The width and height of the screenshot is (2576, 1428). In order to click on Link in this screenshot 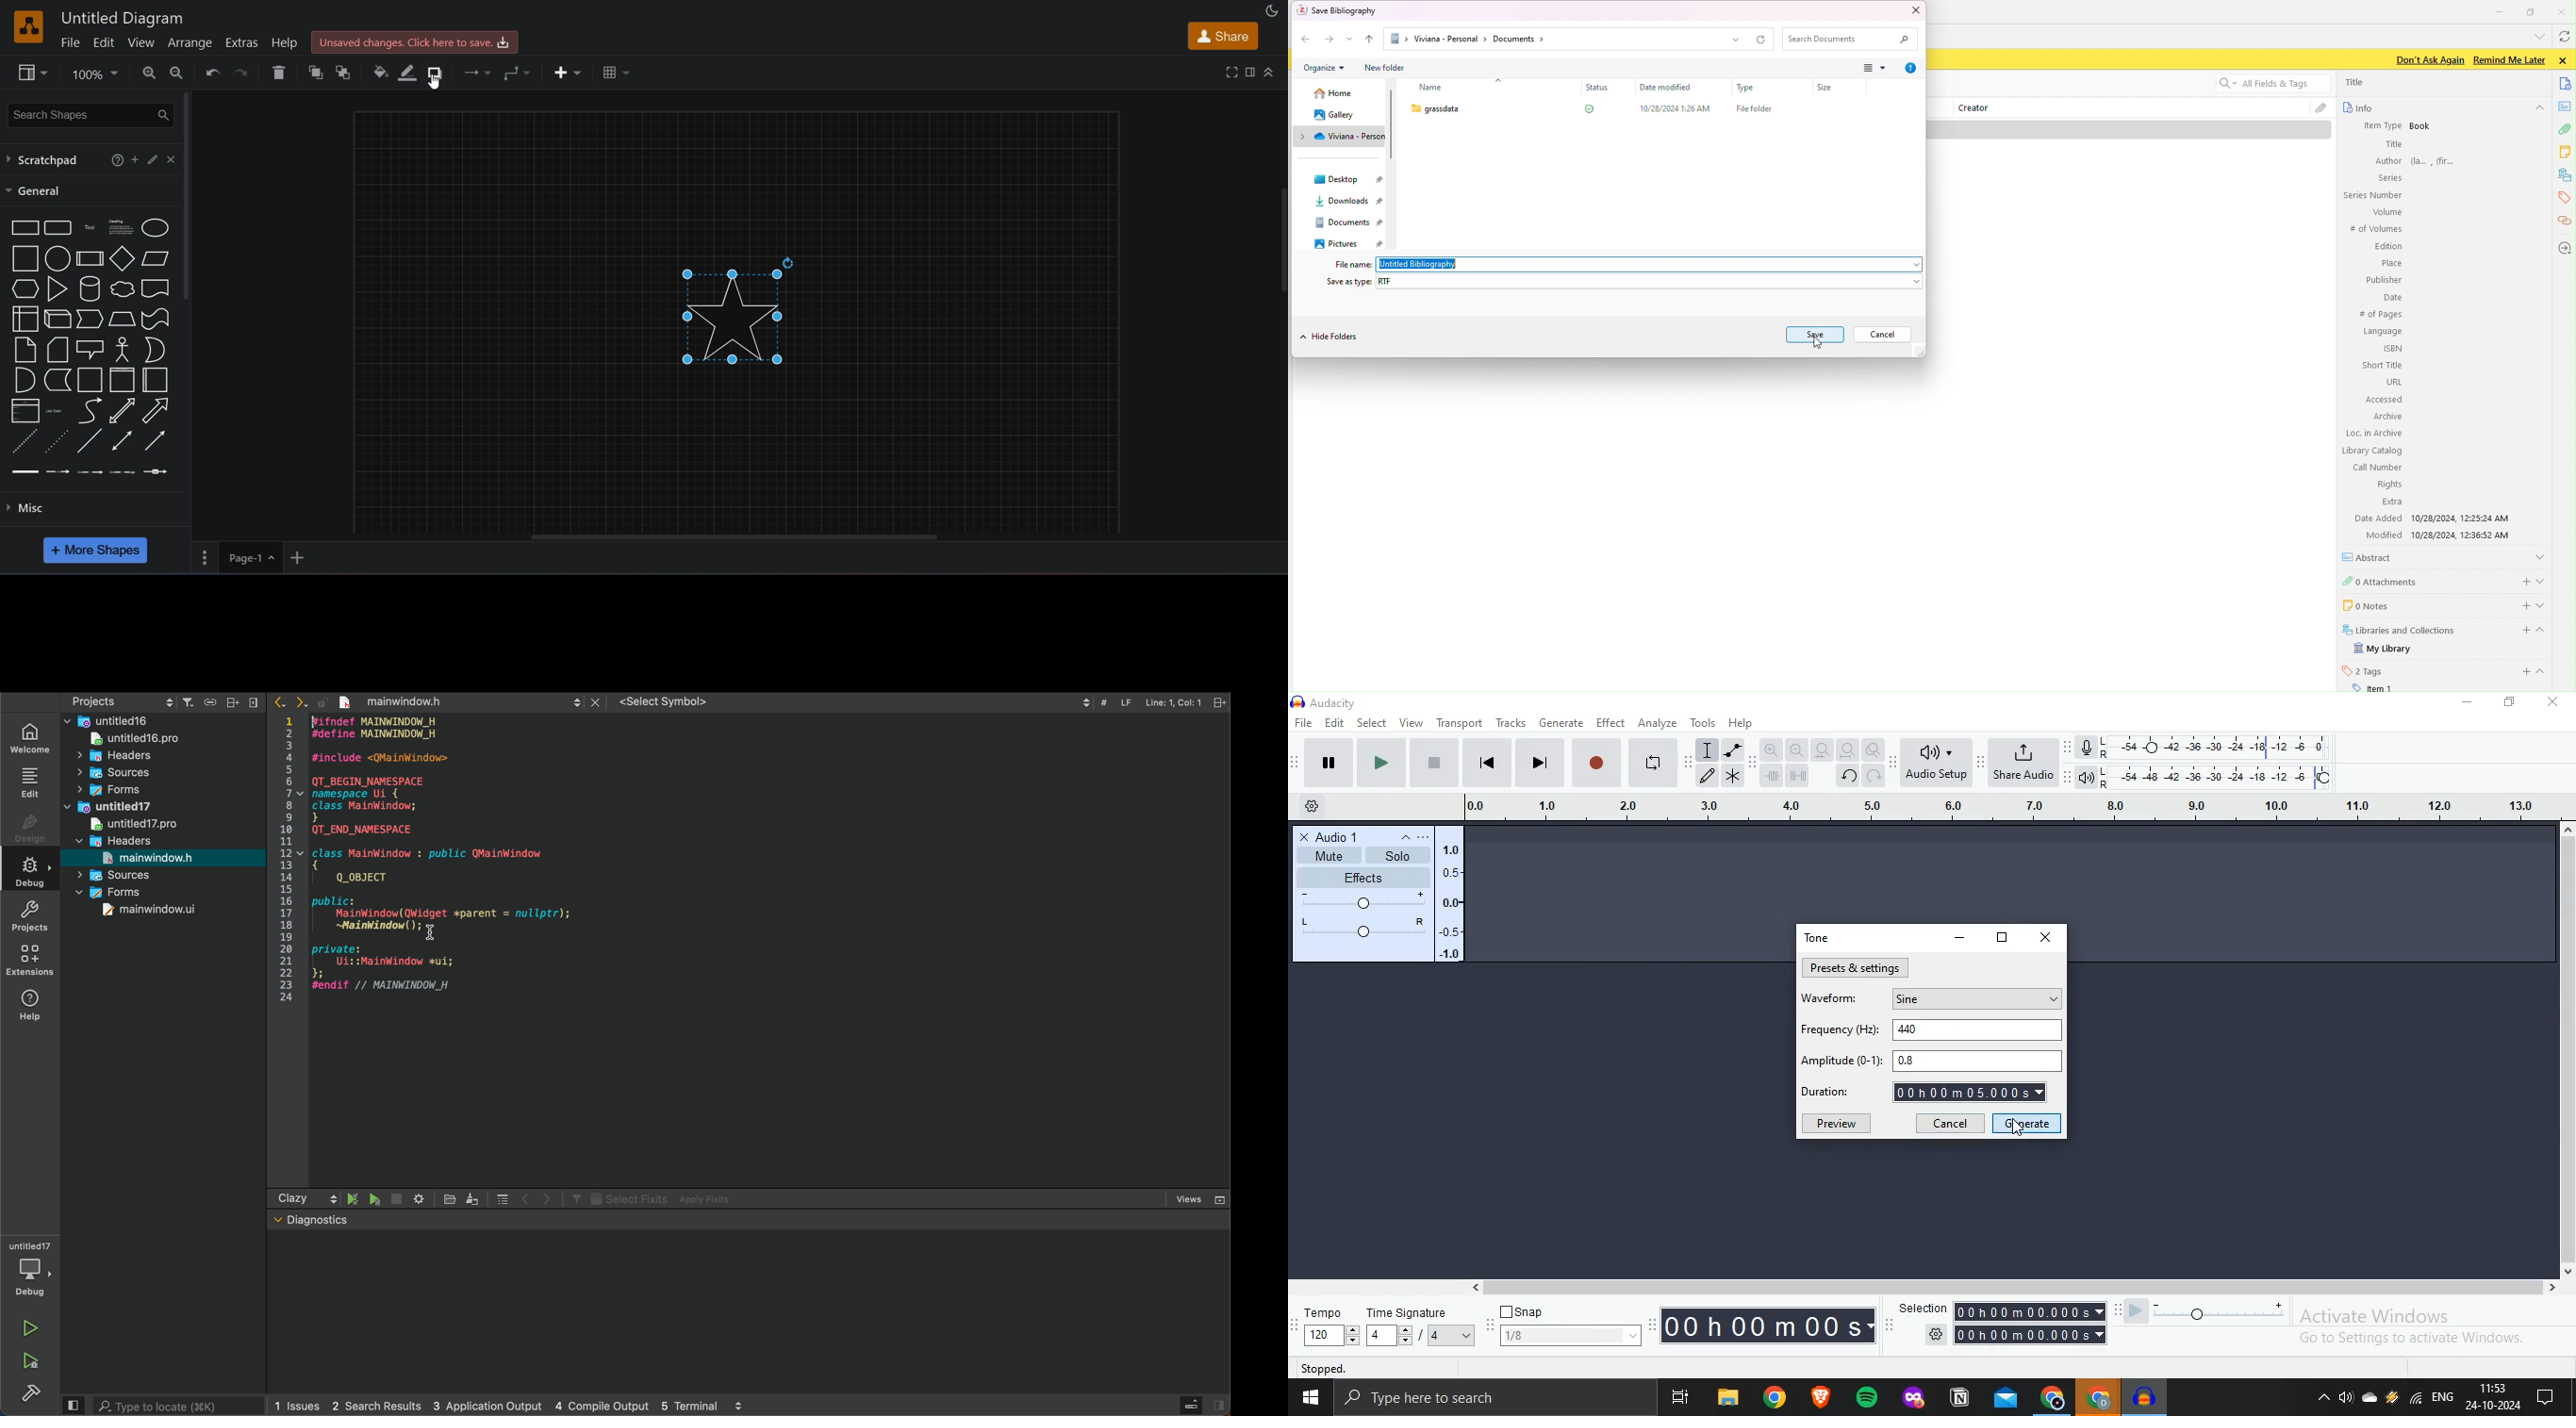, I will do `click(25, 475)`.